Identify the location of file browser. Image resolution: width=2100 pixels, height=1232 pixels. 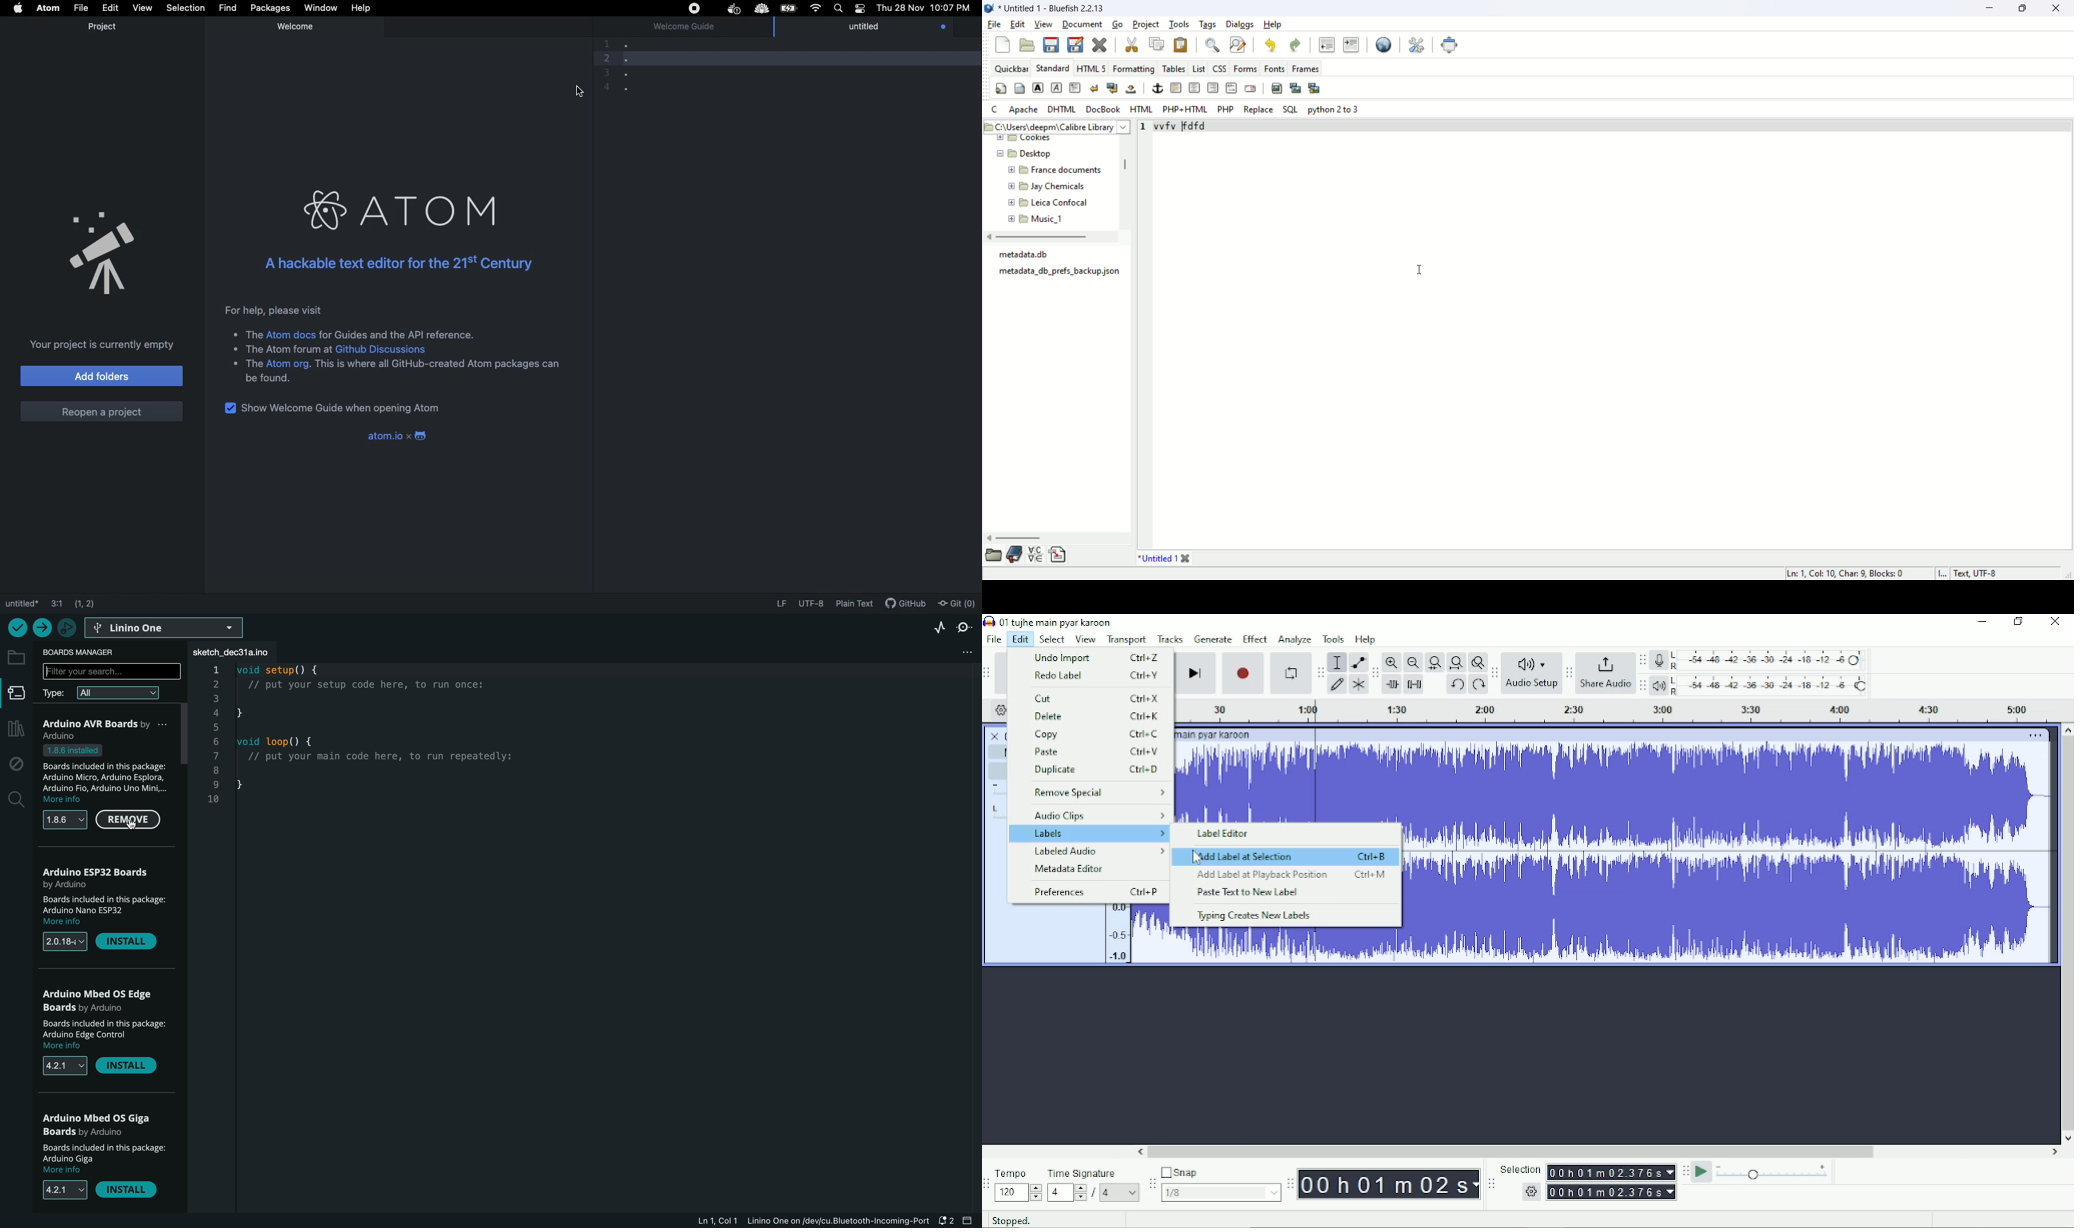
(993, 556).